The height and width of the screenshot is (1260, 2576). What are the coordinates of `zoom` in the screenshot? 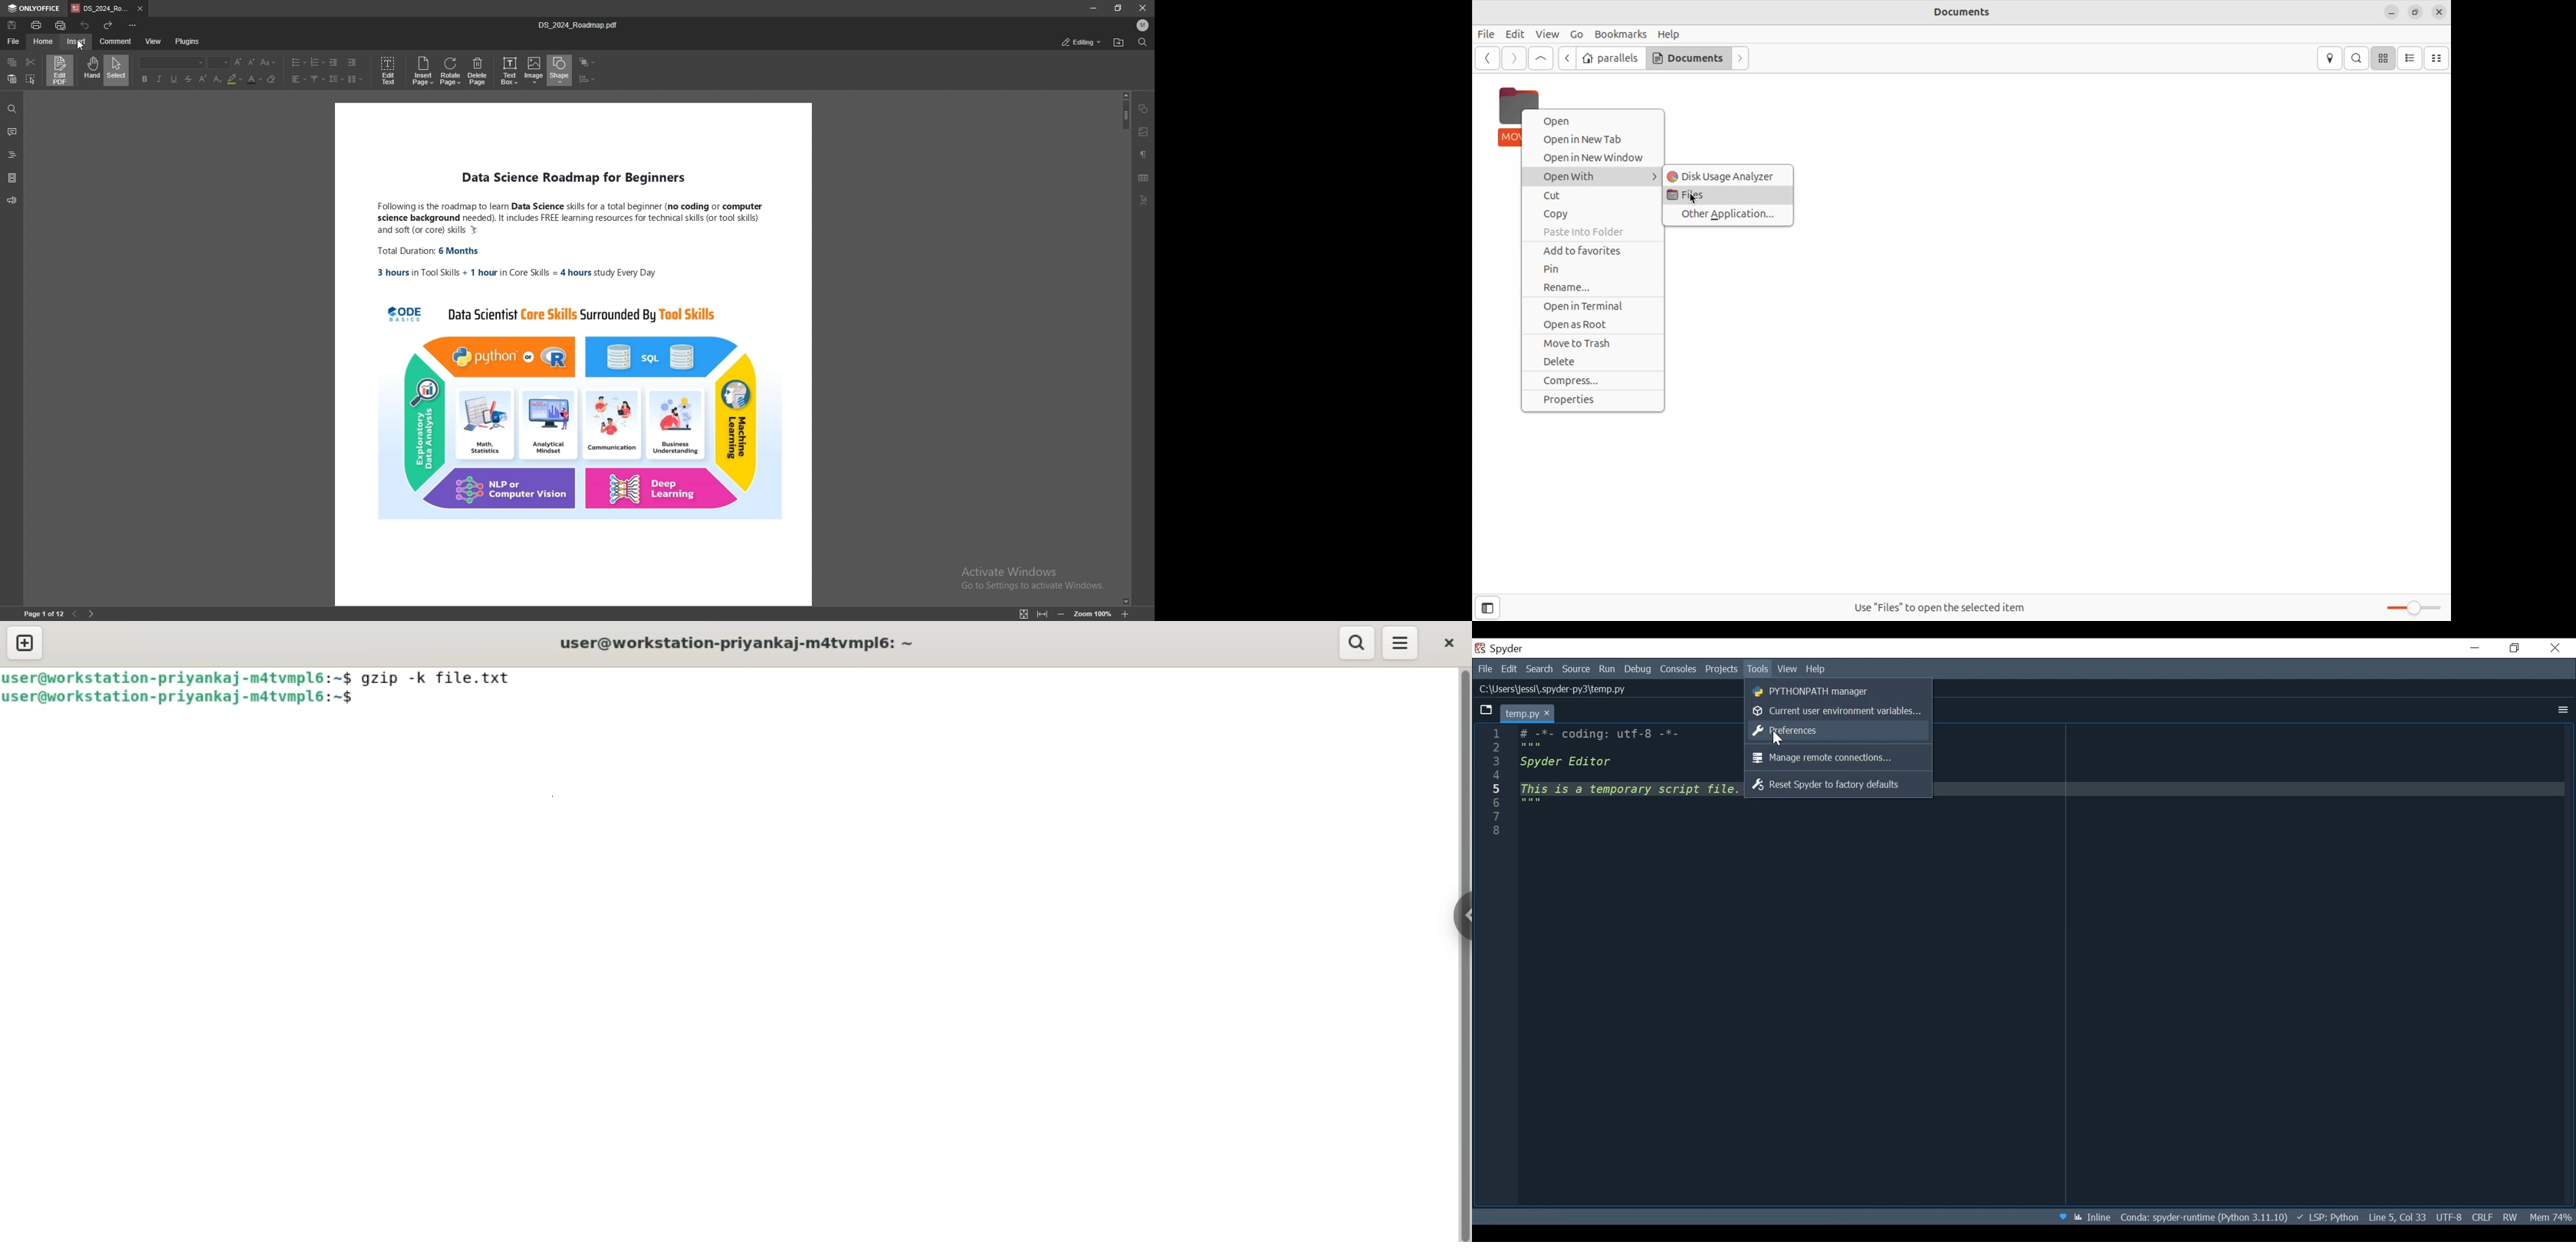 It's located at (1093, 613).